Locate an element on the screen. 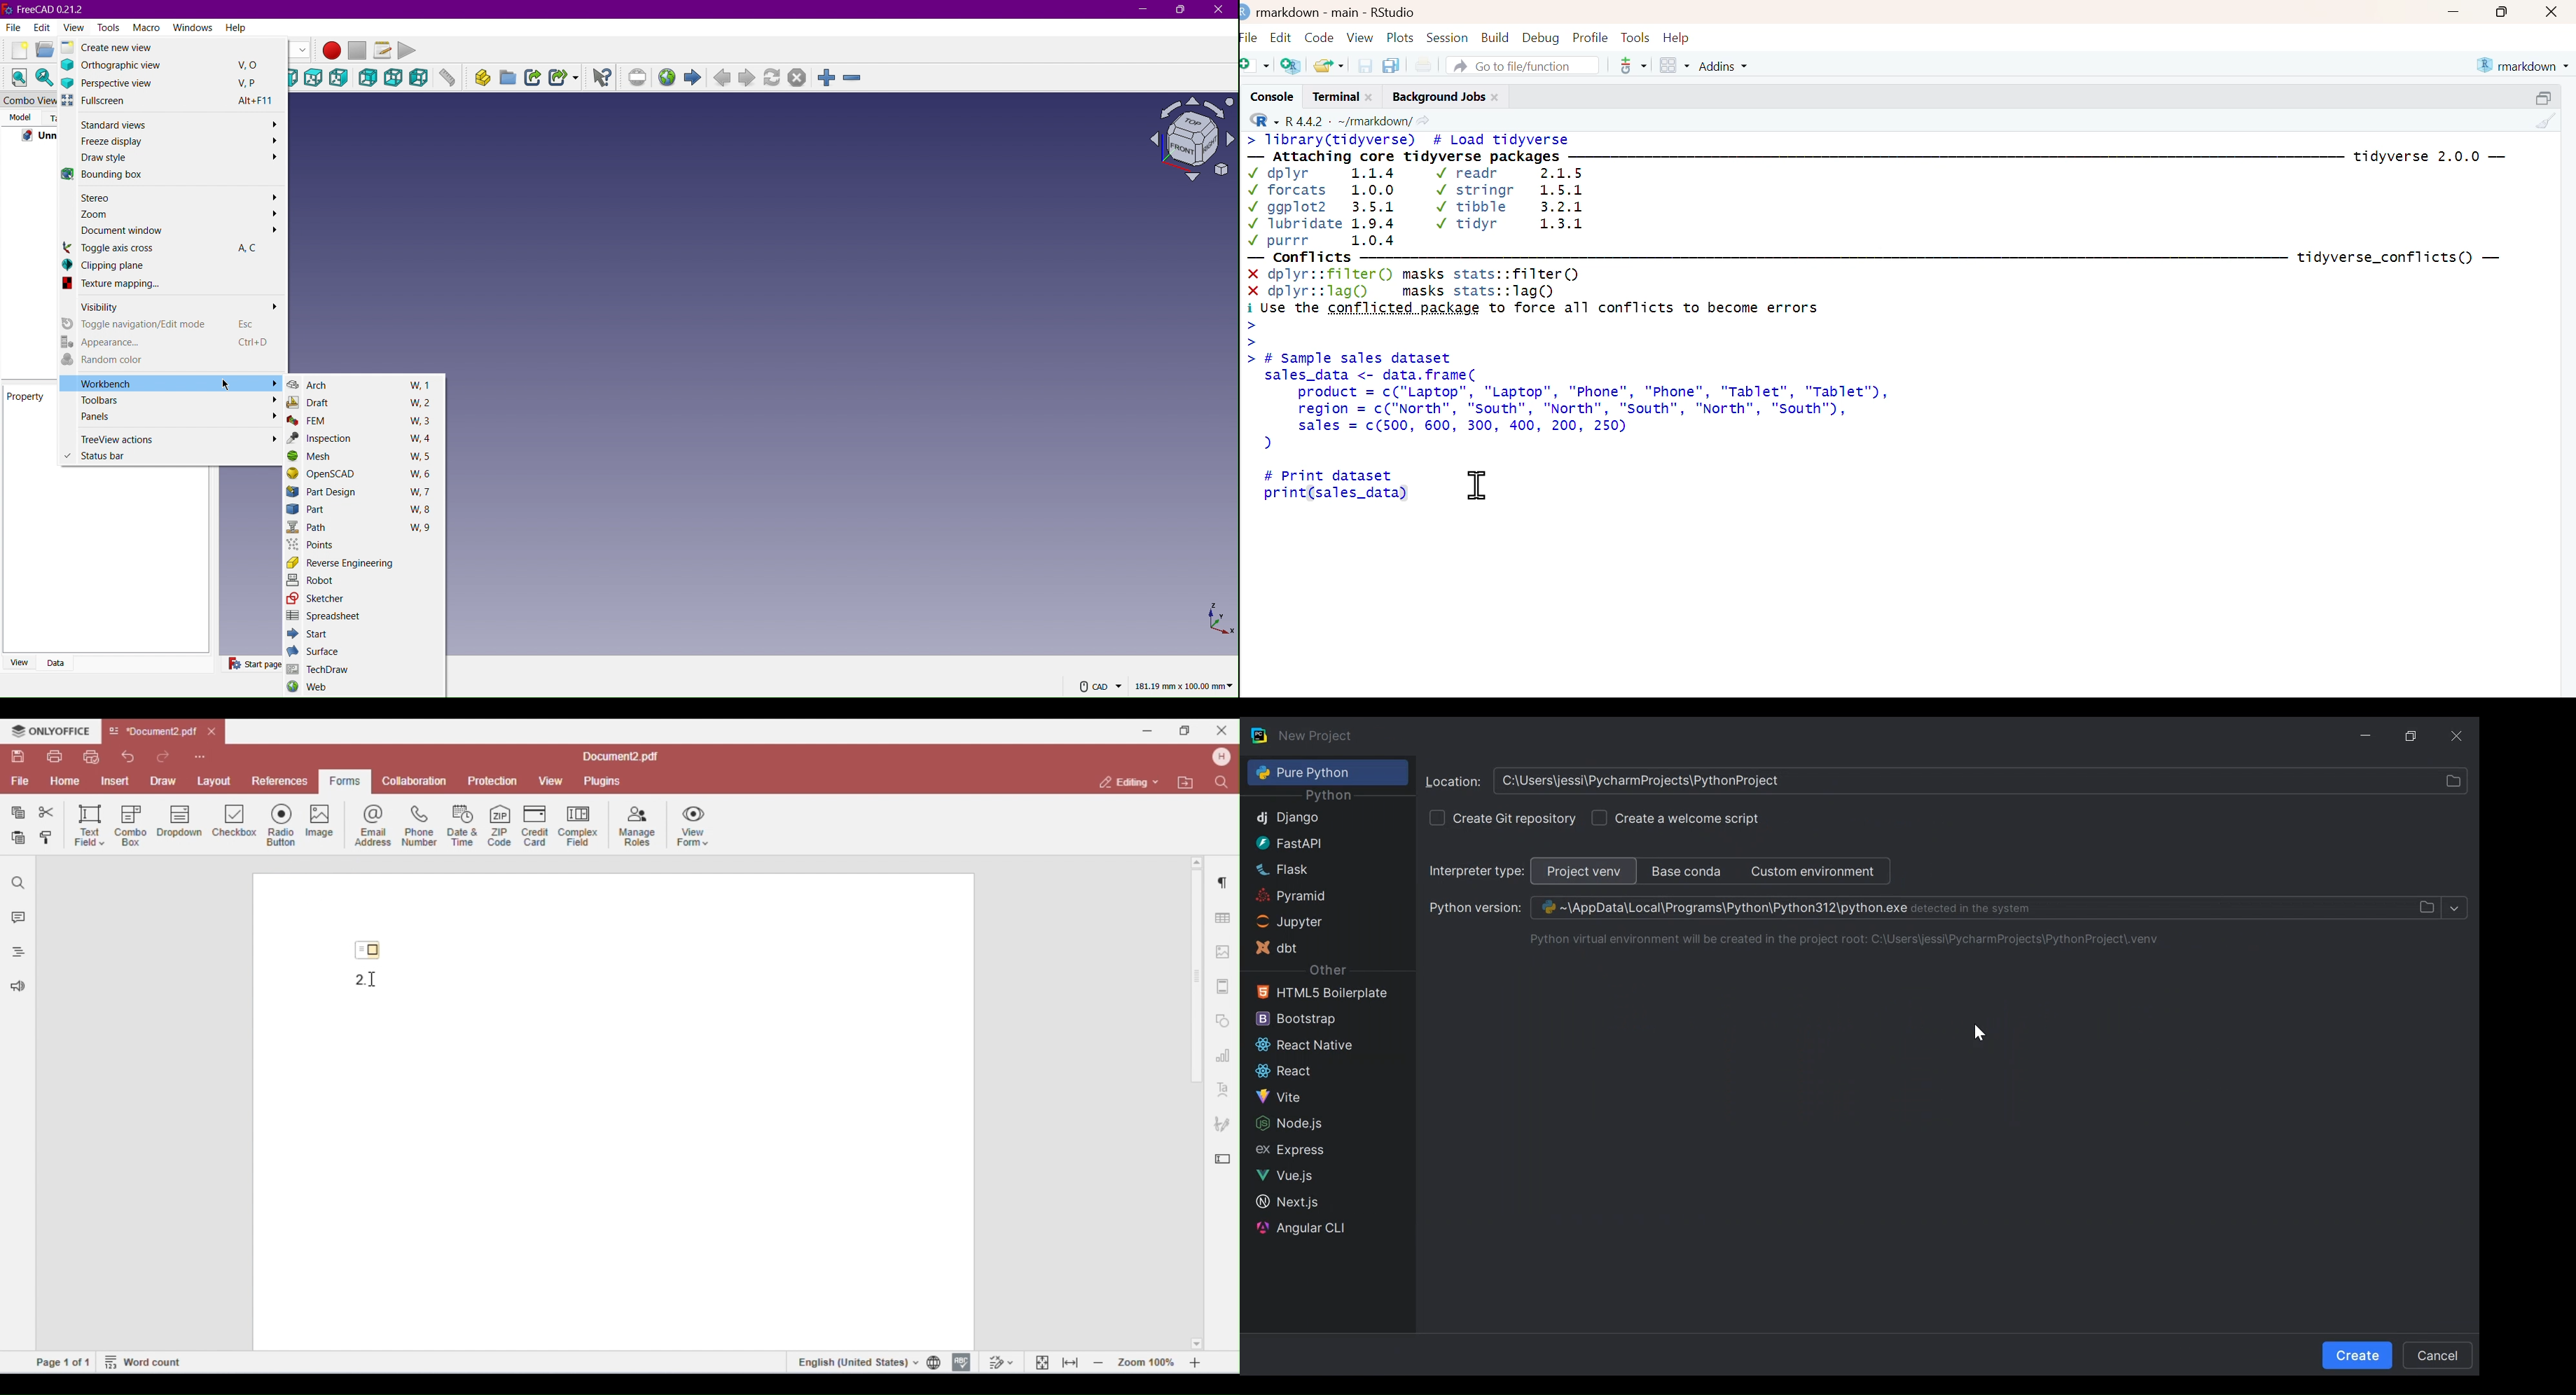 The height and width of the screenshot is (1400, 2576). RStudio is located at coordinates (1394, 11).